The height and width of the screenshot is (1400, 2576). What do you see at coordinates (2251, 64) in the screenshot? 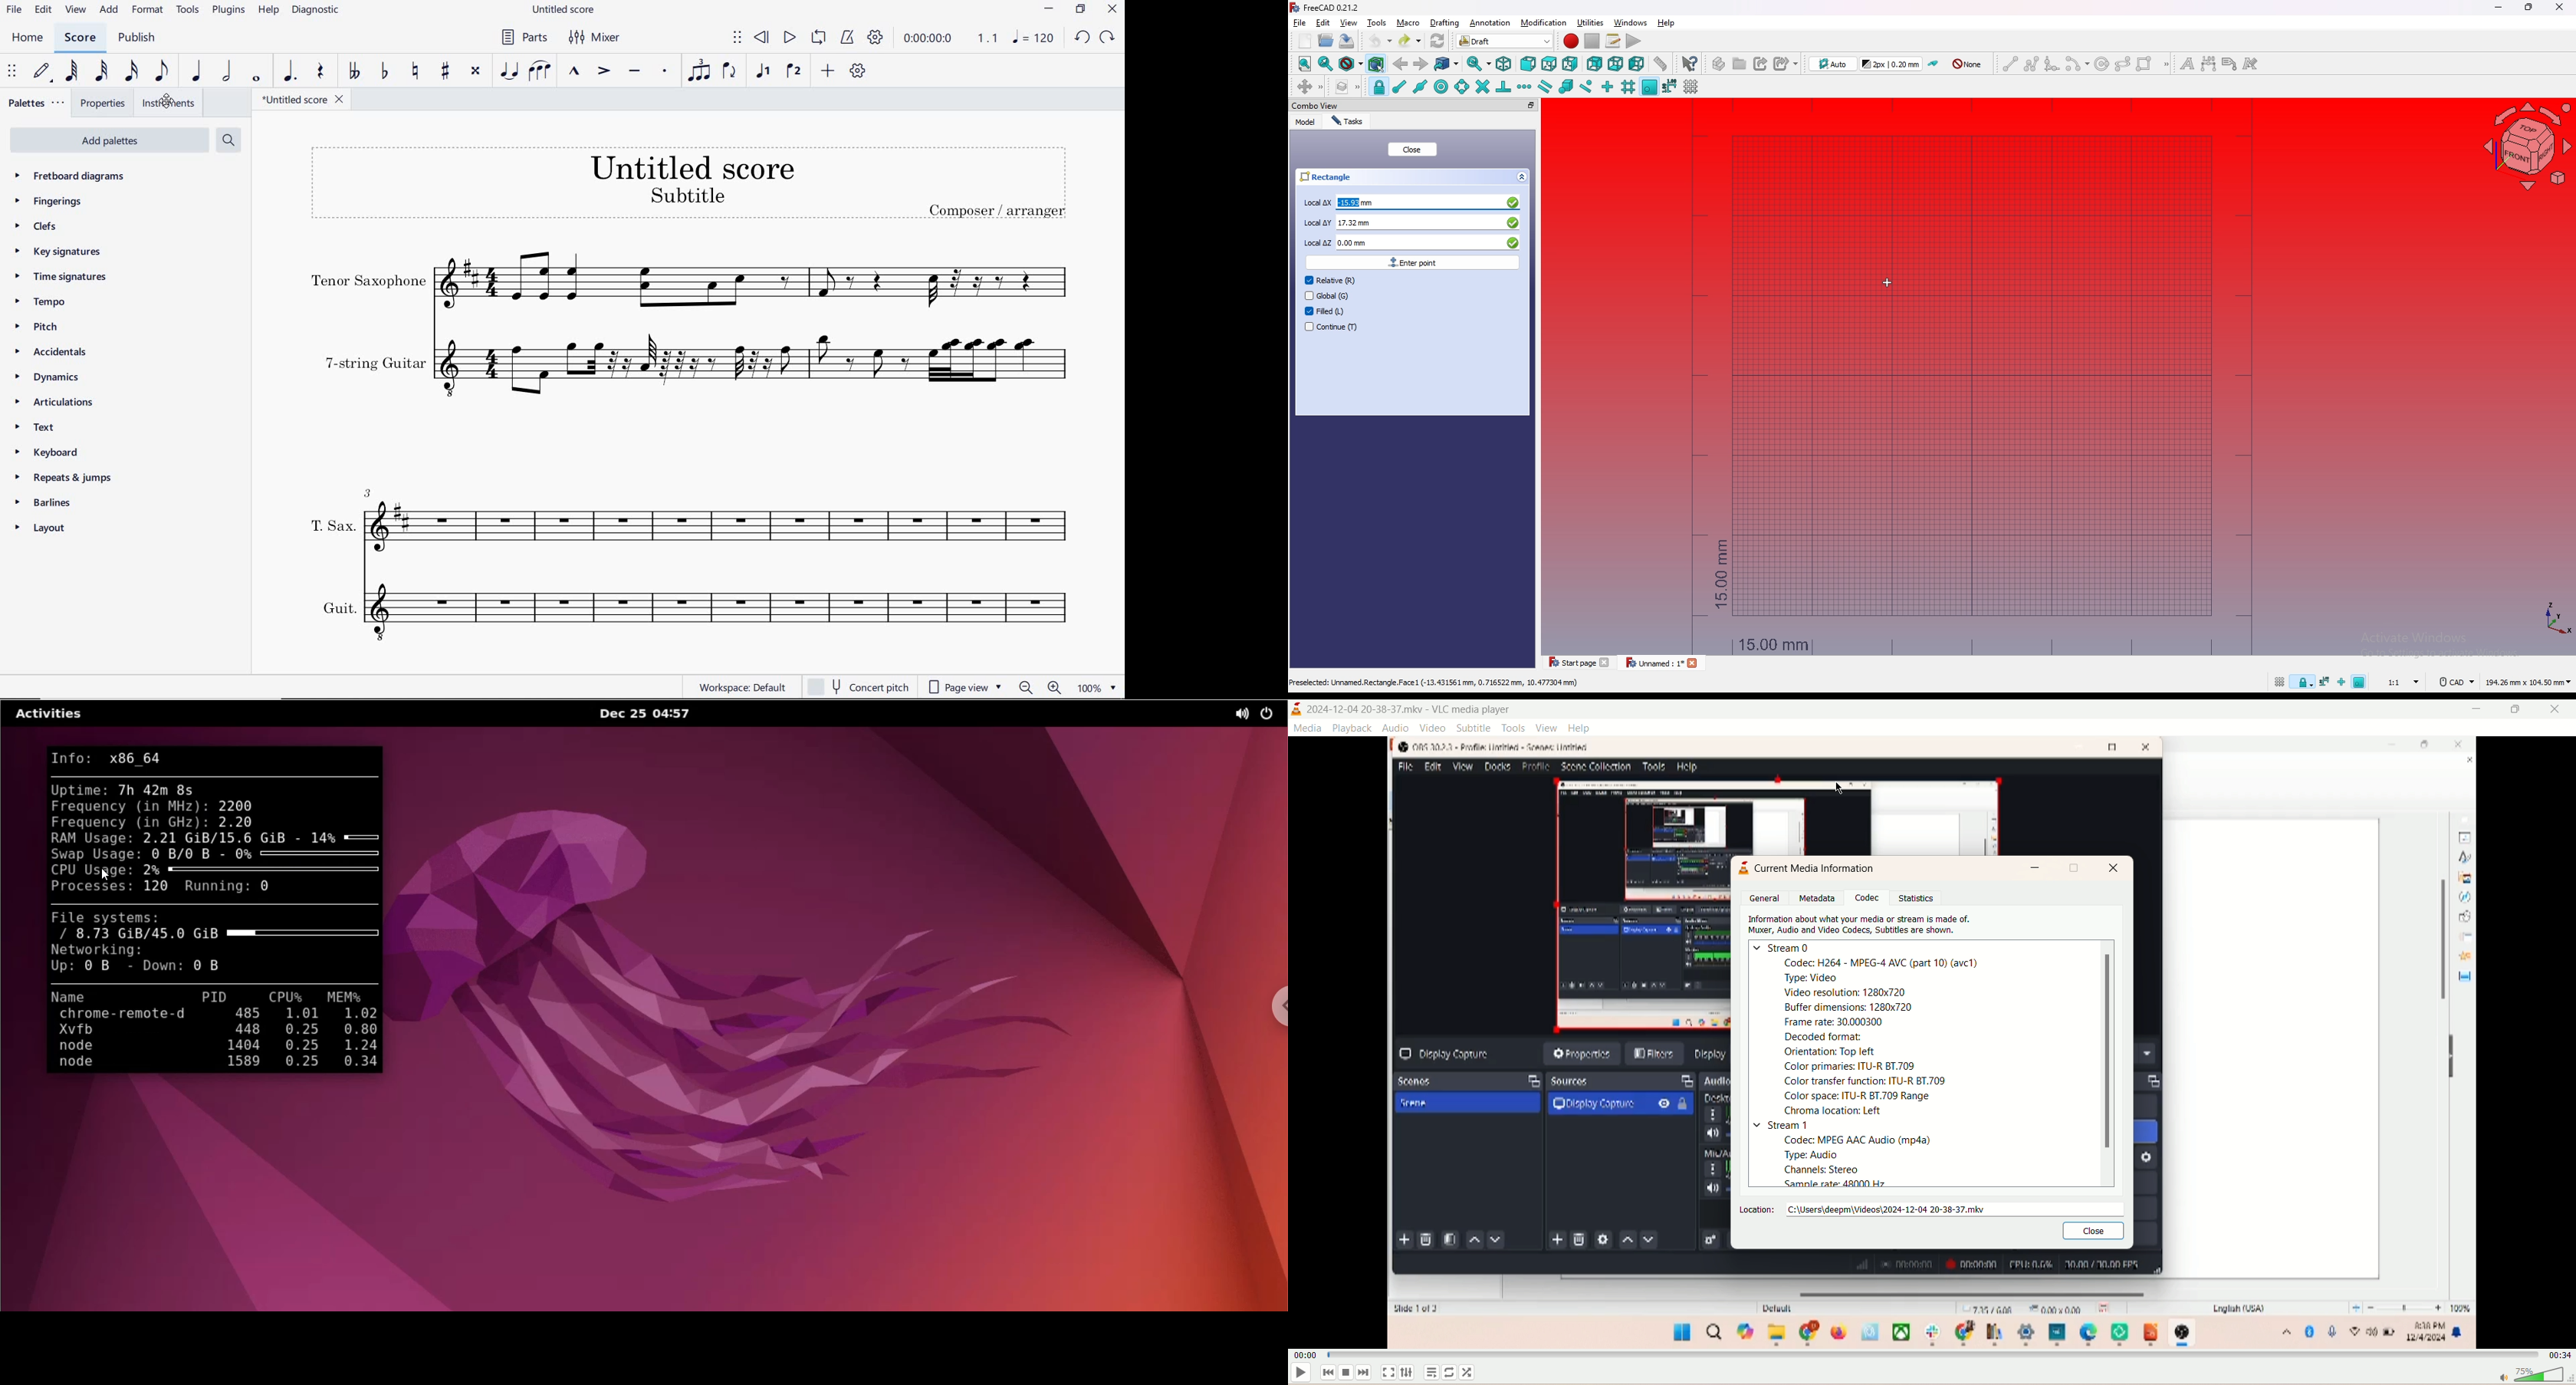
I see `annotation style` at bounding box center [2251, 64].